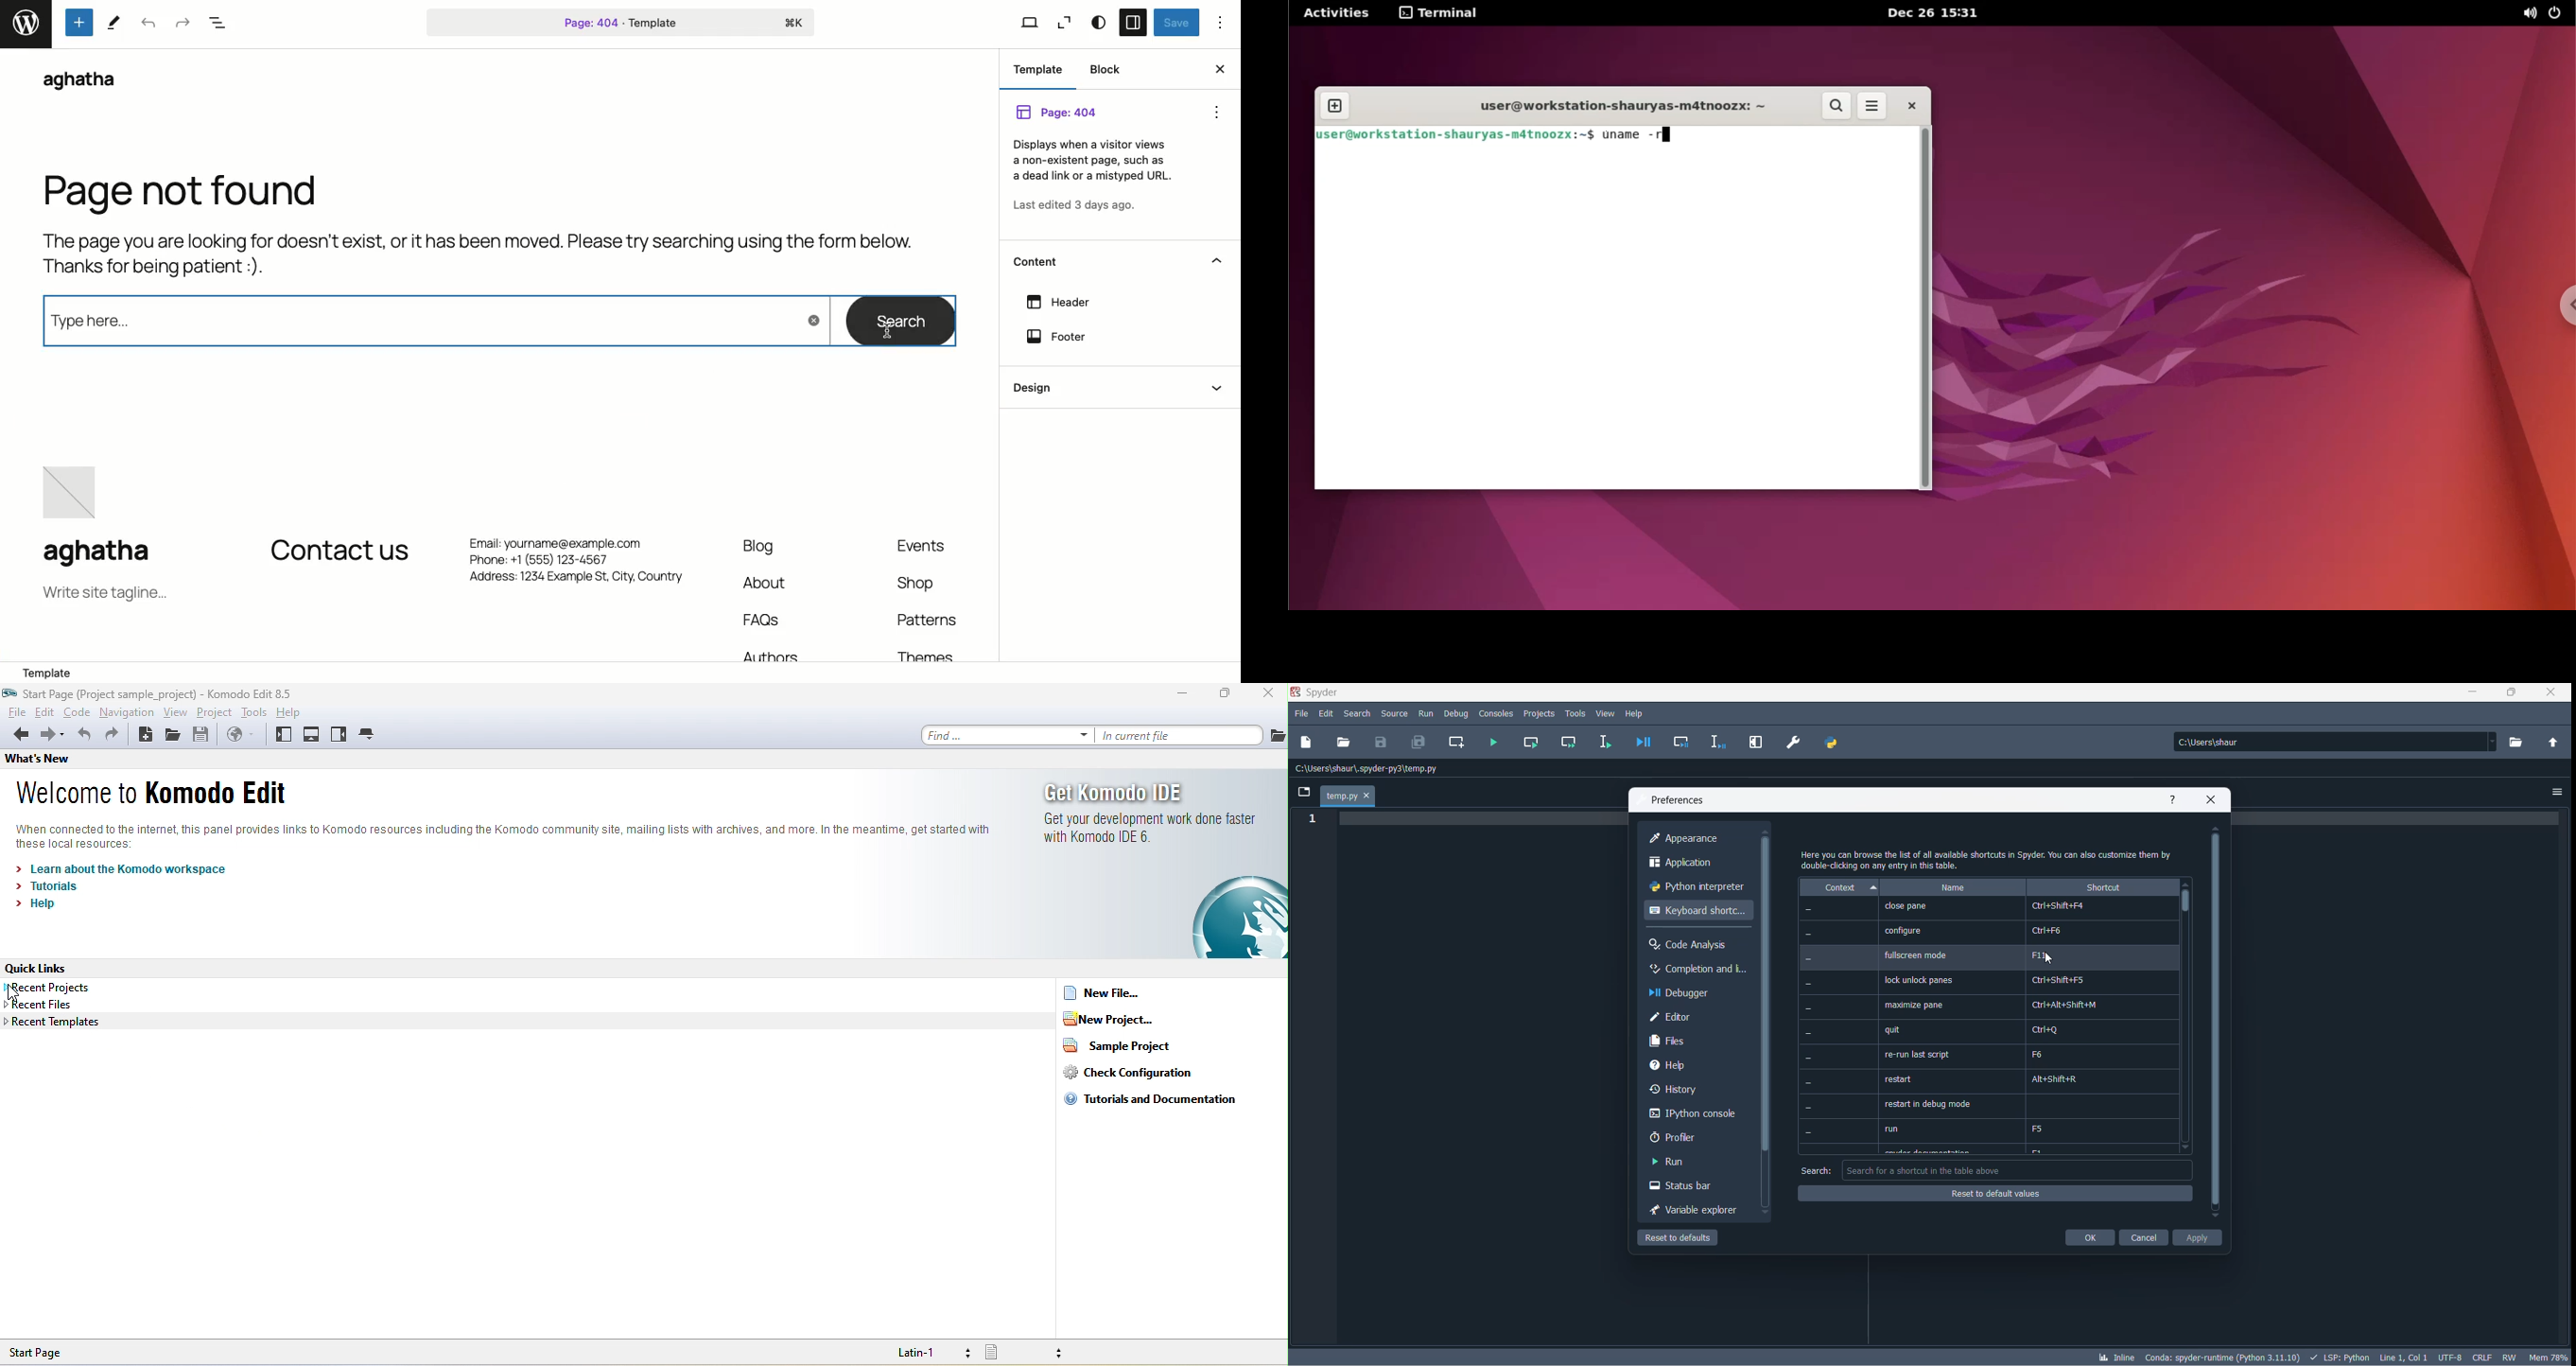 The image size is (2576, 1372). Describe the element at coordinates (1315, 820) in the screenshot. I see `line number` at that location.